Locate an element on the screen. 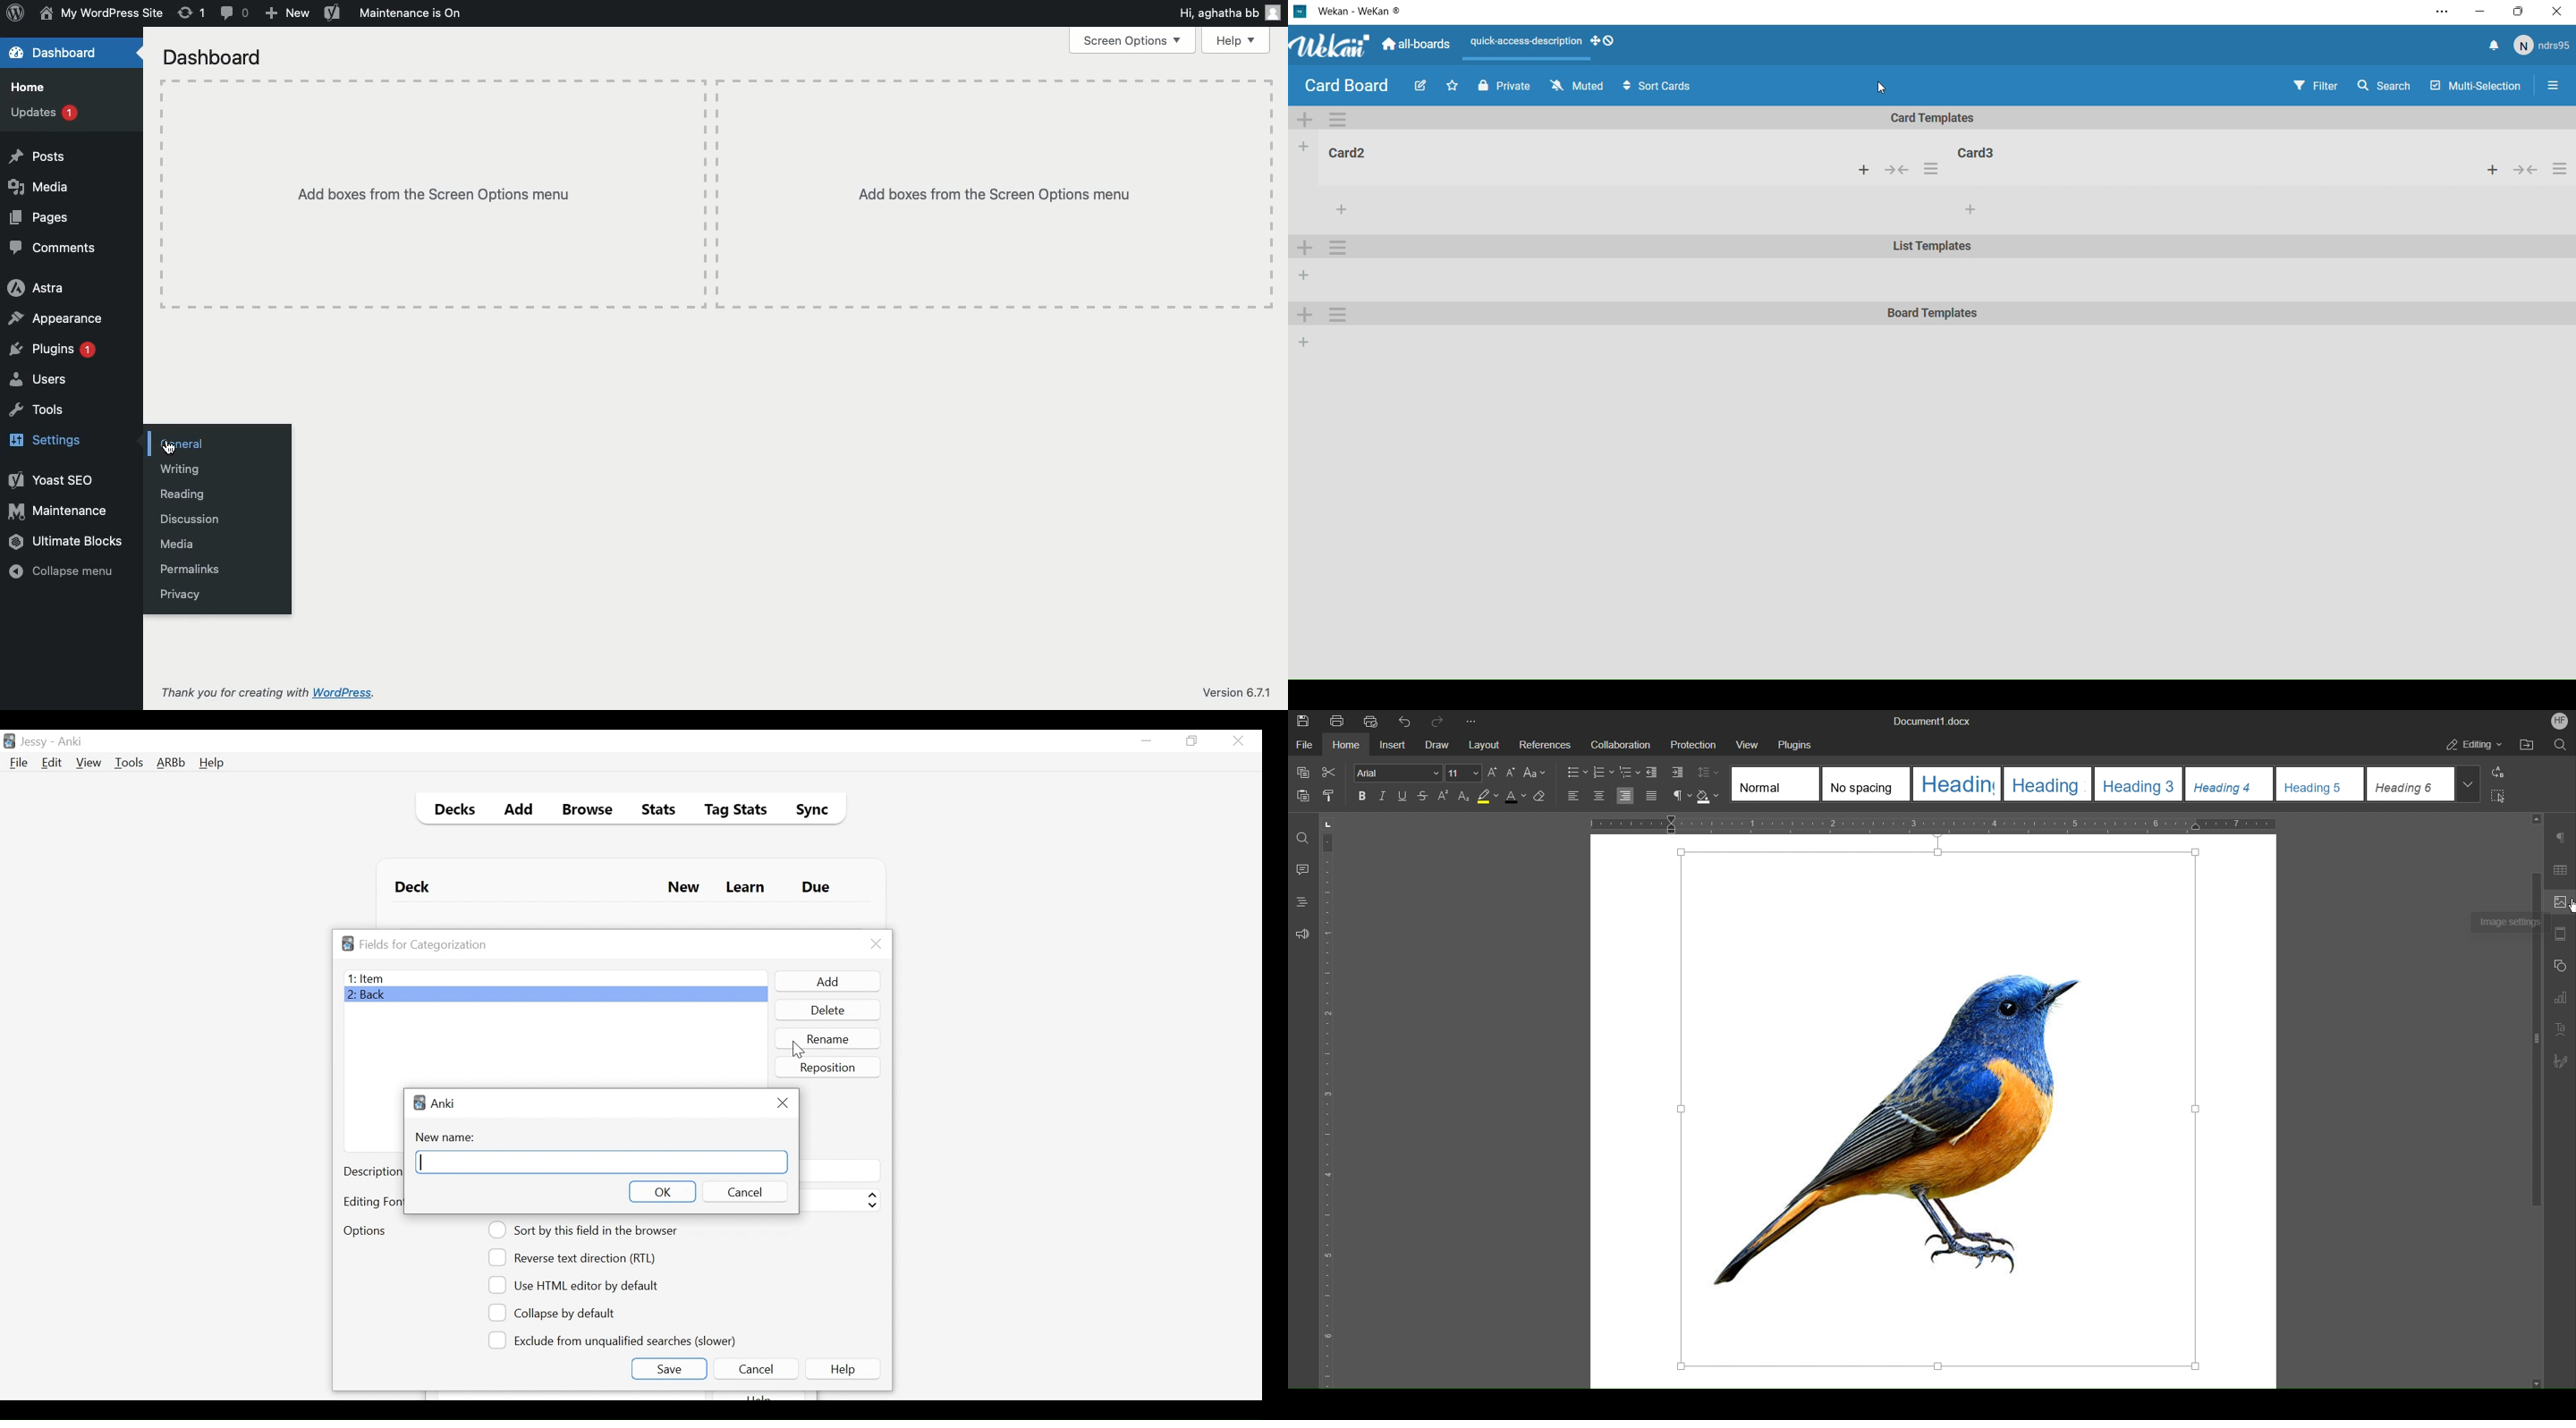 This screenshot has height=1428, width=2576. Table is located at coordinates (2560, 869).